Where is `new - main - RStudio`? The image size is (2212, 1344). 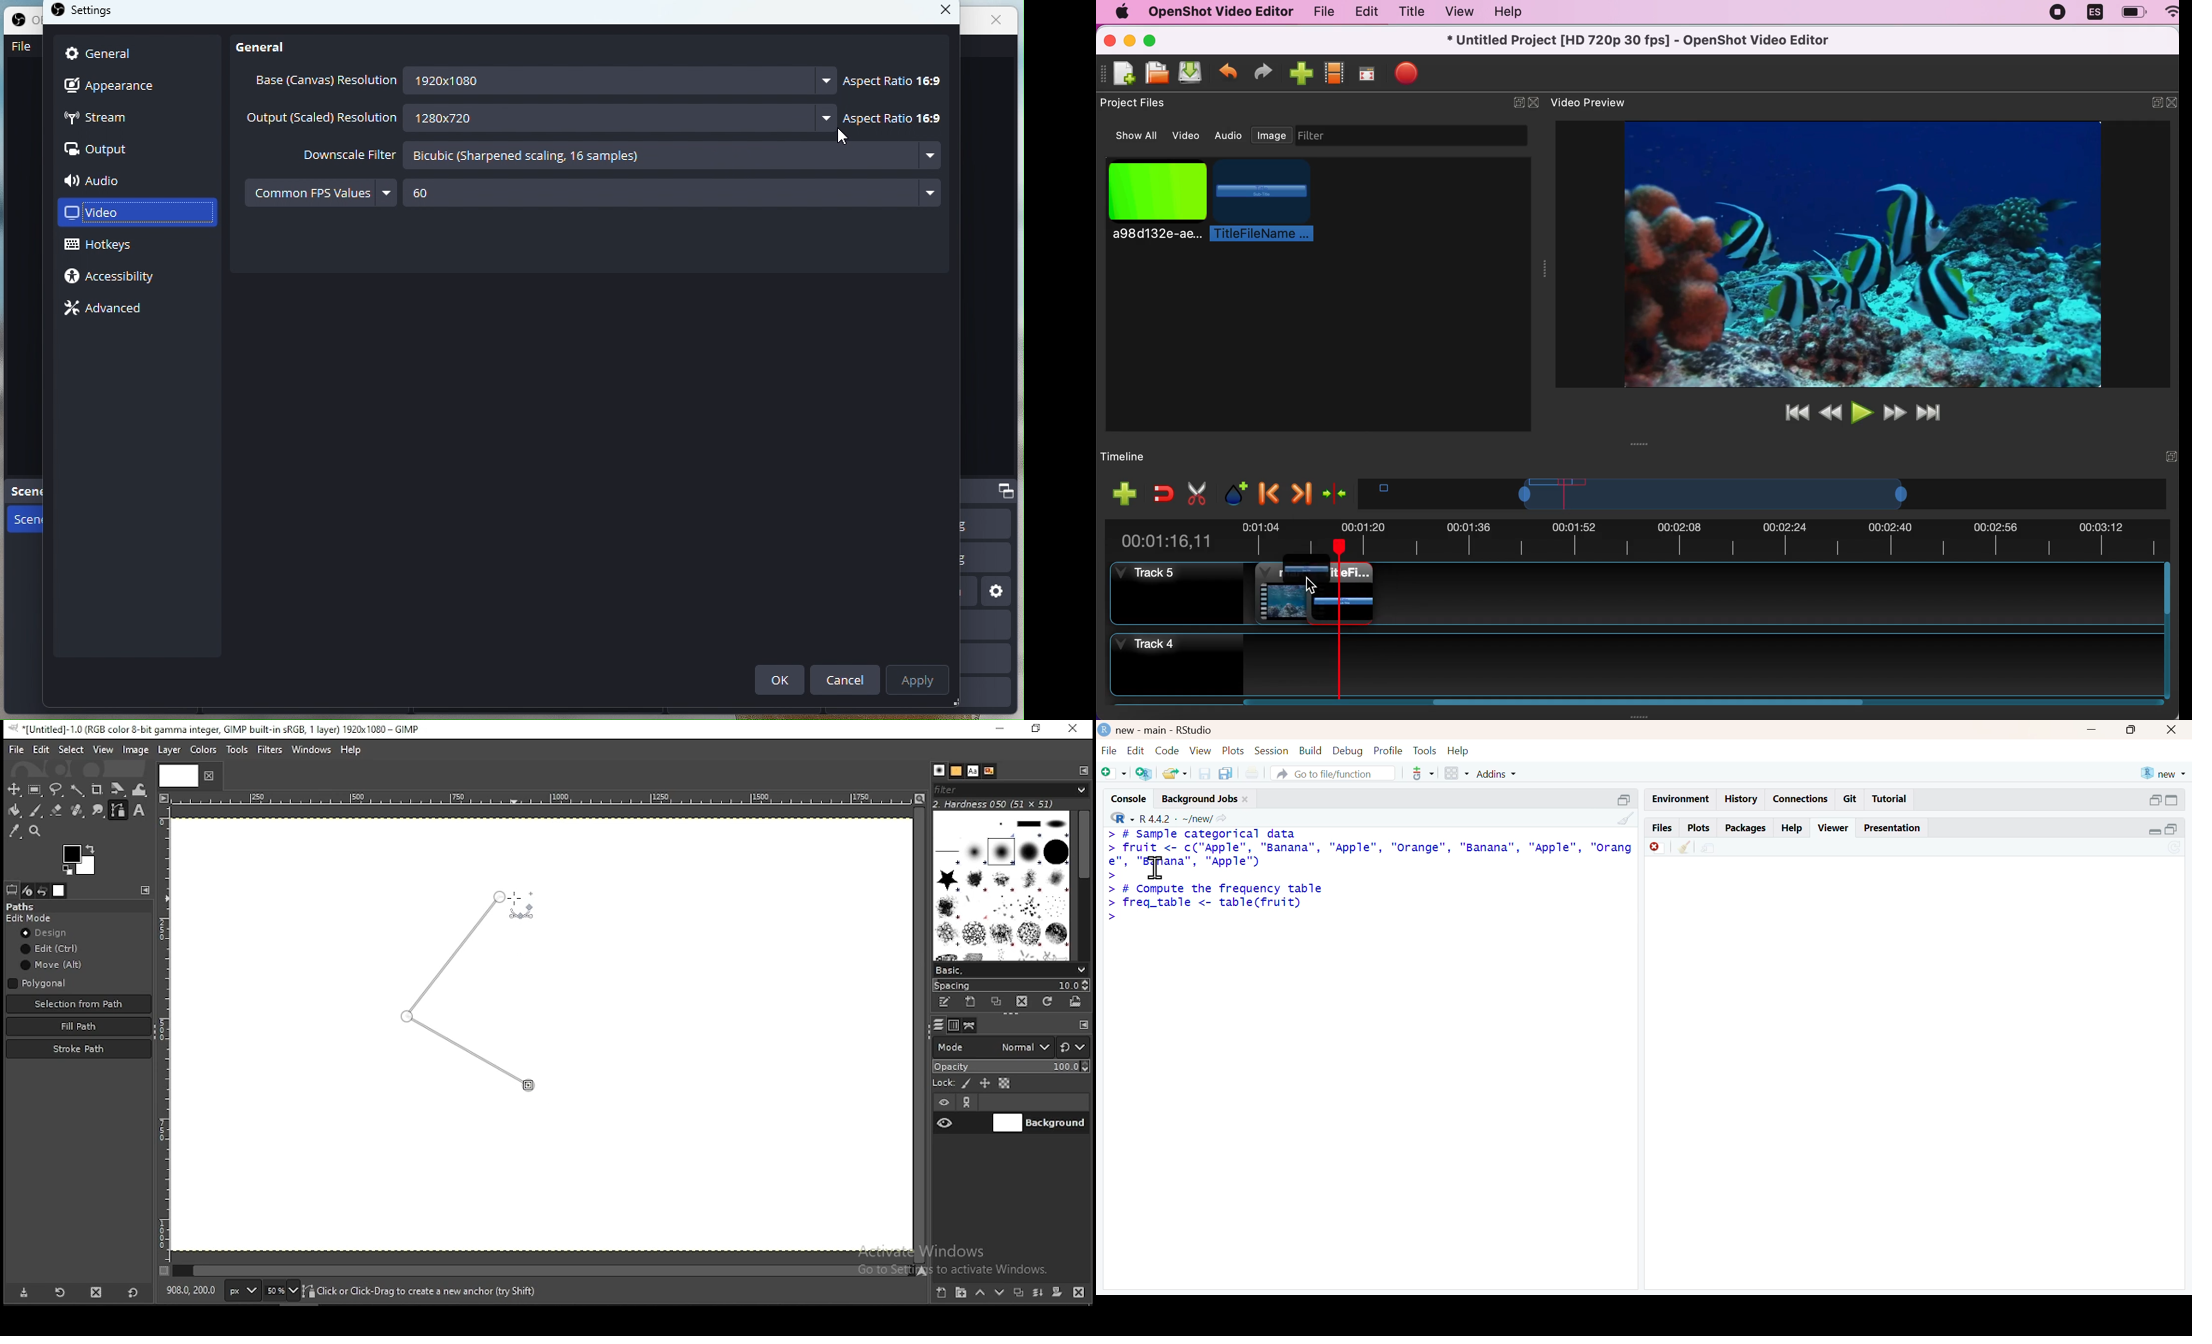 new - main - RStudio is located at coordinates (1157, 730).